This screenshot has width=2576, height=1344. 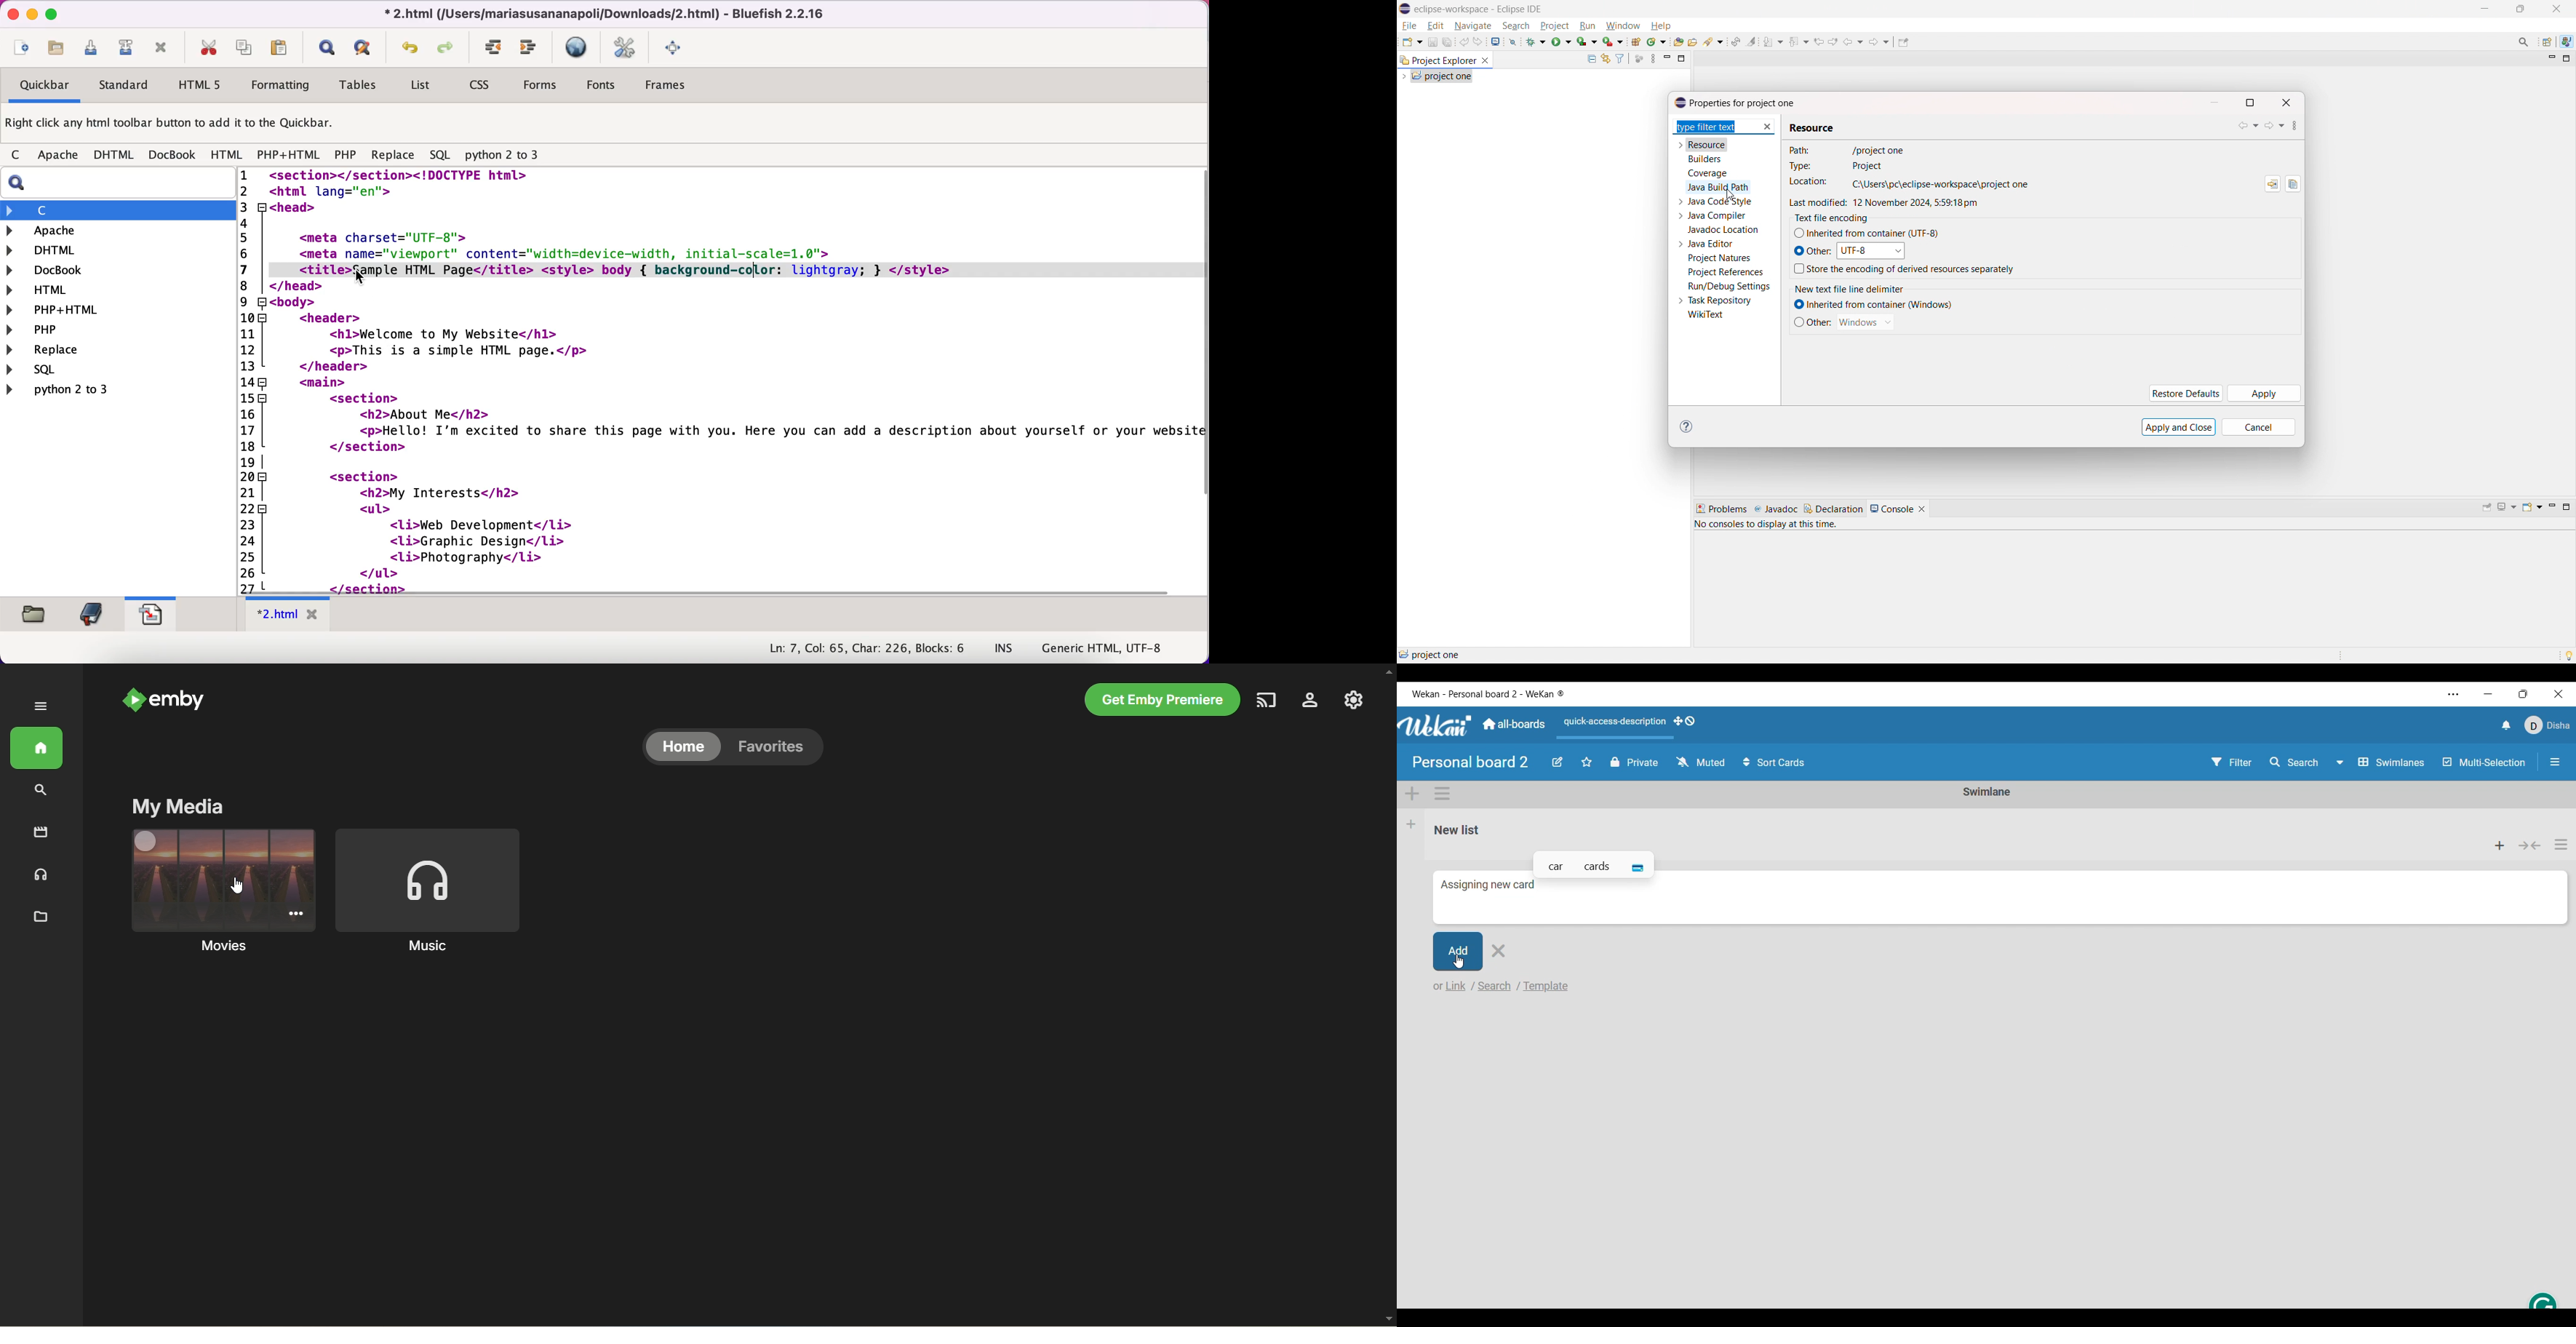 What do you see at coordinates (2524, 694) in the screenshot?
I see `Show interface in a smaller tab ` at bounding box center [2524, 694].